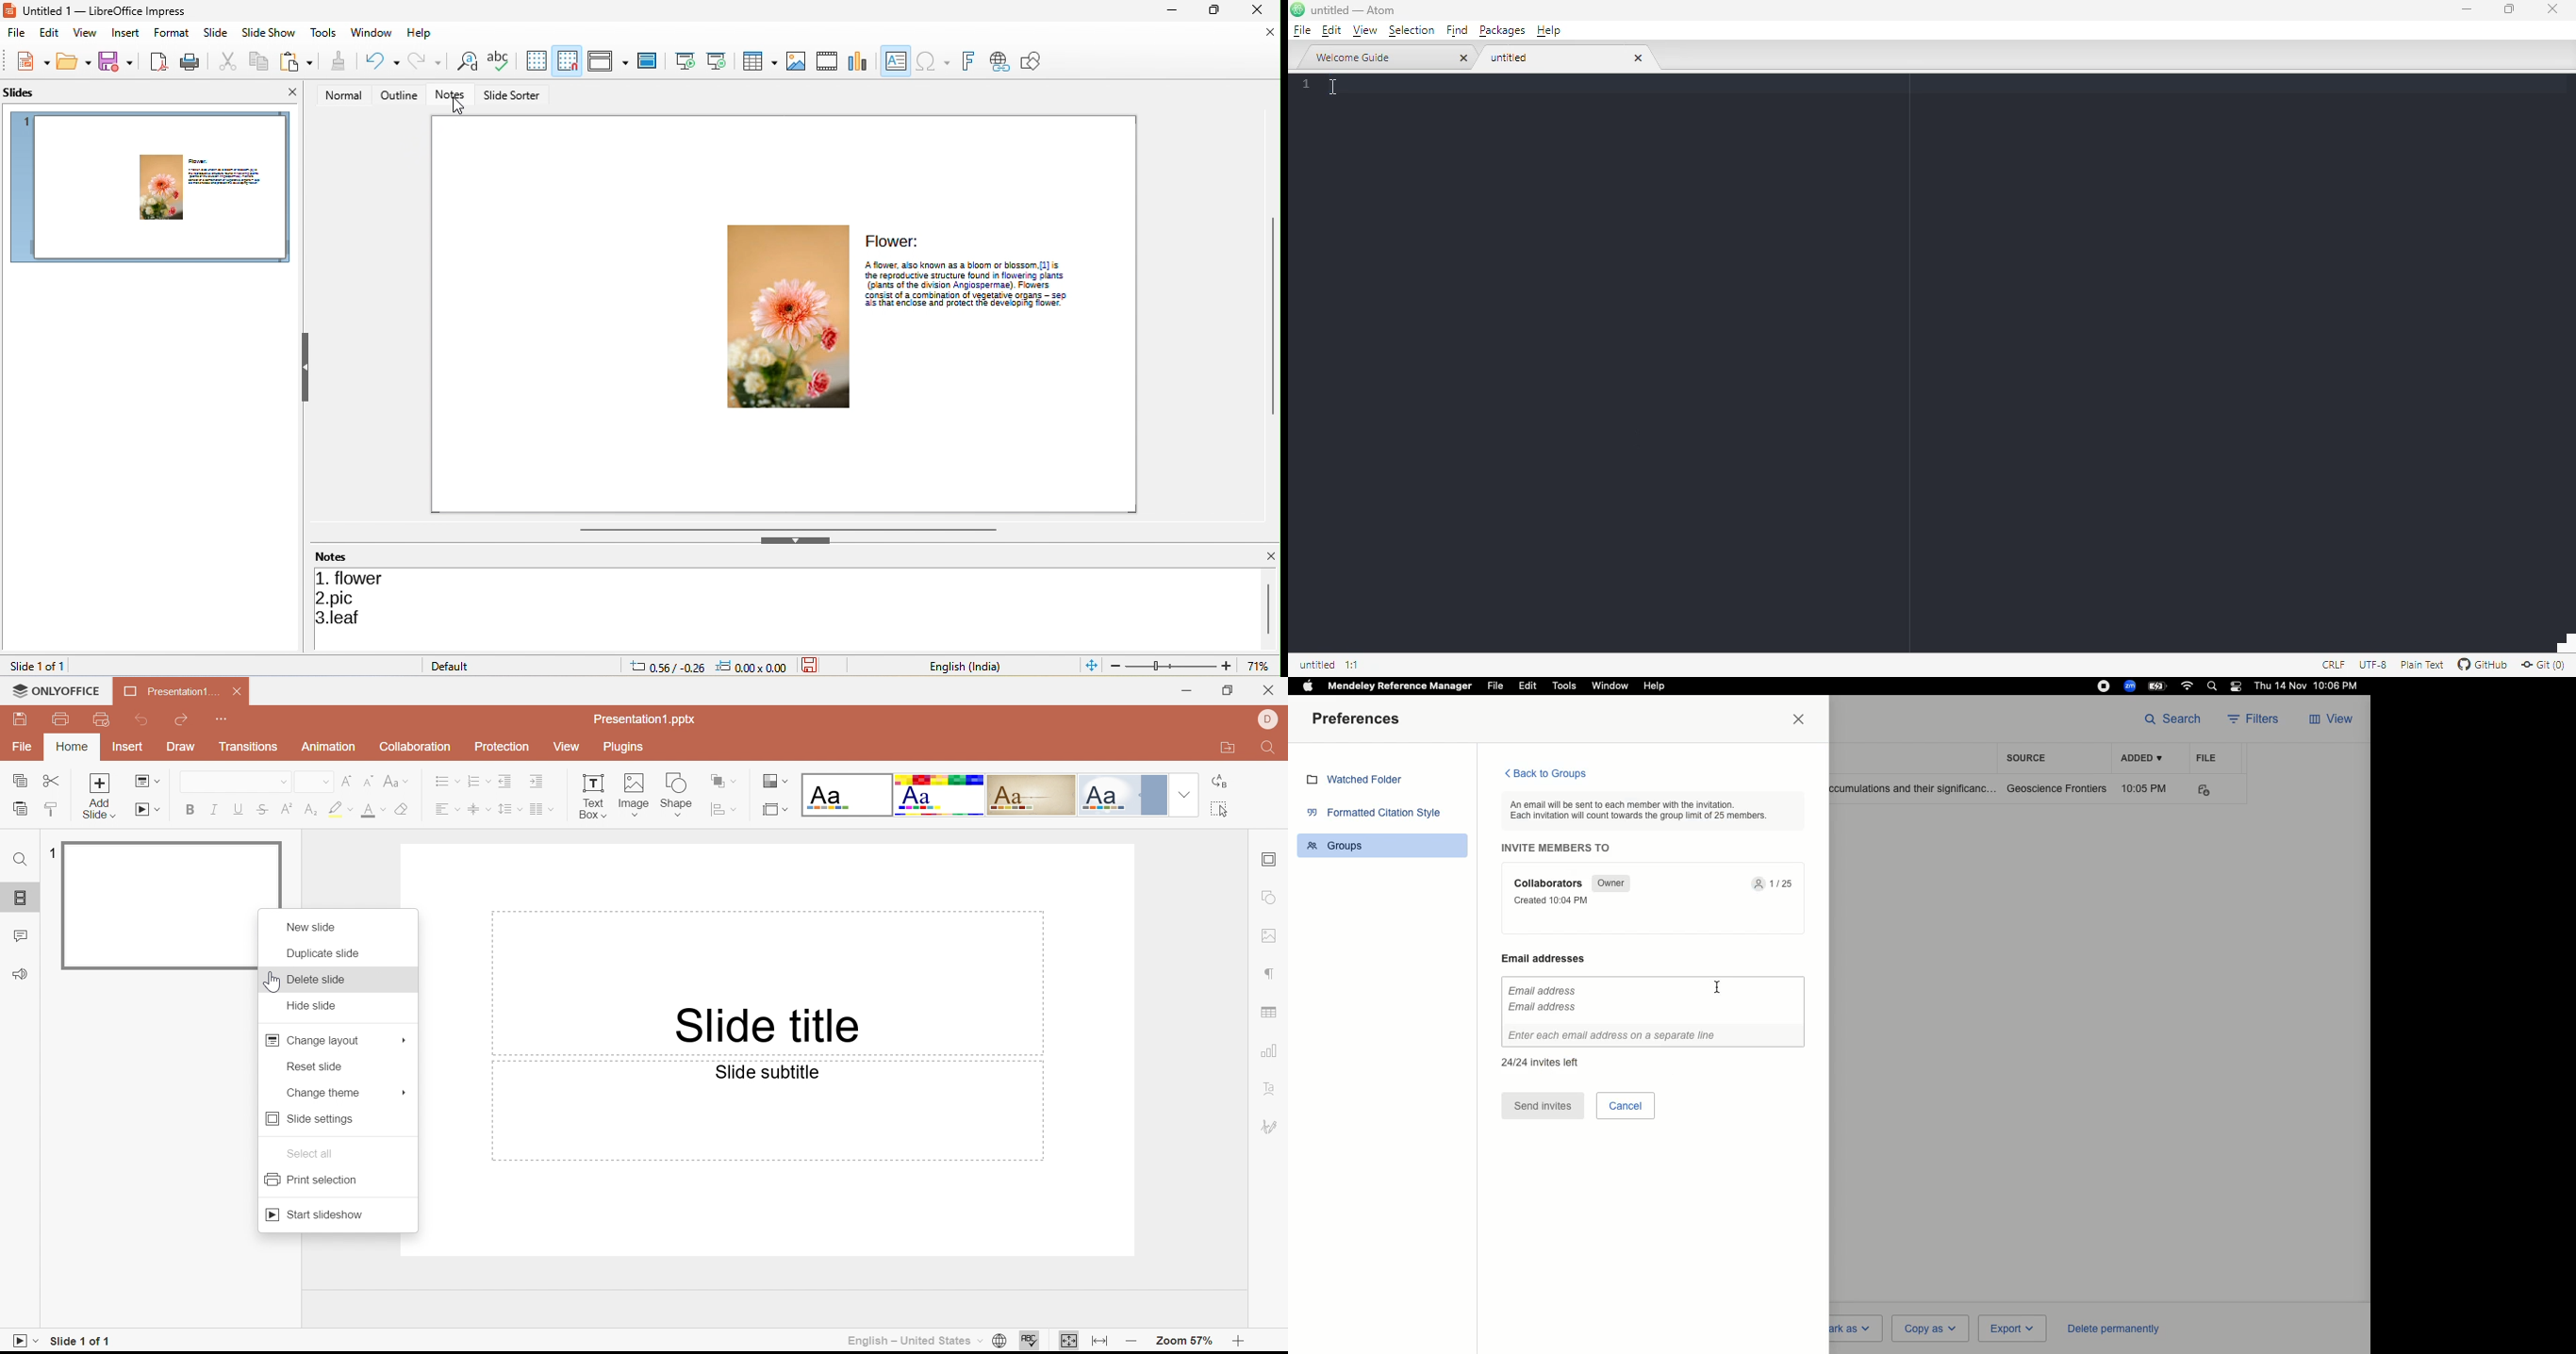 The width and height of the screenshot is (2576, 1372). Describe the element at coordinates (269, 33) in the screenshot. I see `slideshow` at that location.